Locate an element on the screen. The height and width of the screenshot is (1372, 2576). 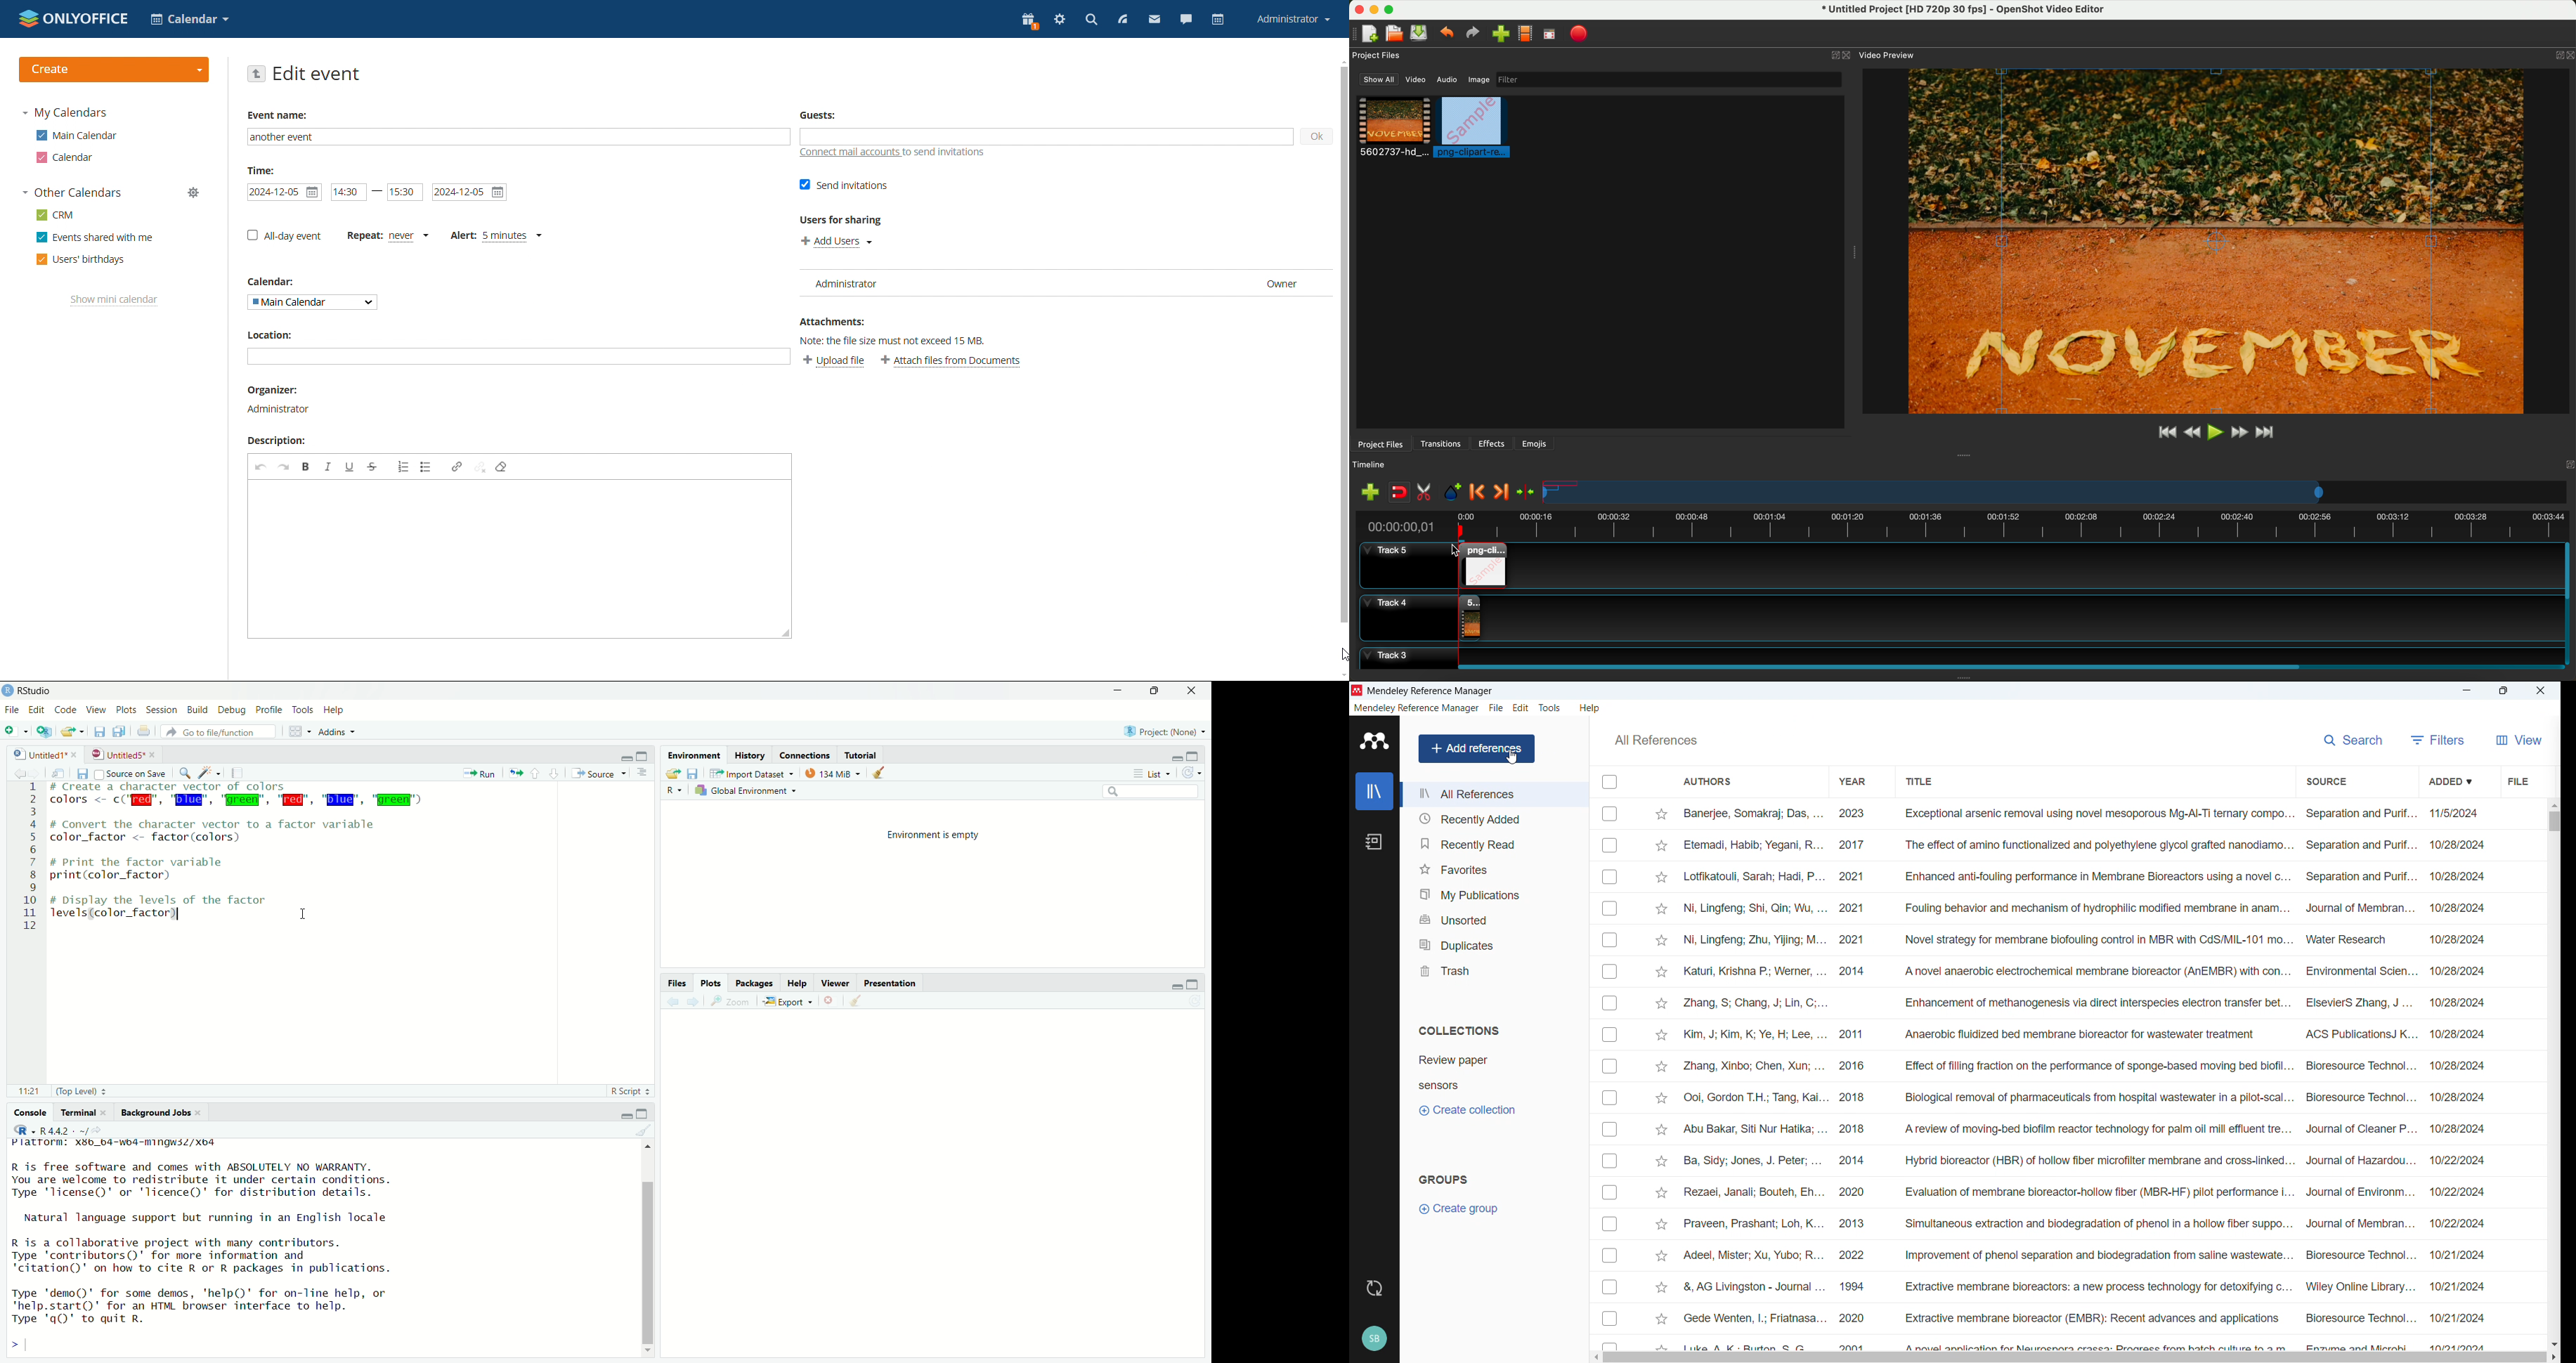
Authors of individual entries  is located at coordinates (1752, 1077).